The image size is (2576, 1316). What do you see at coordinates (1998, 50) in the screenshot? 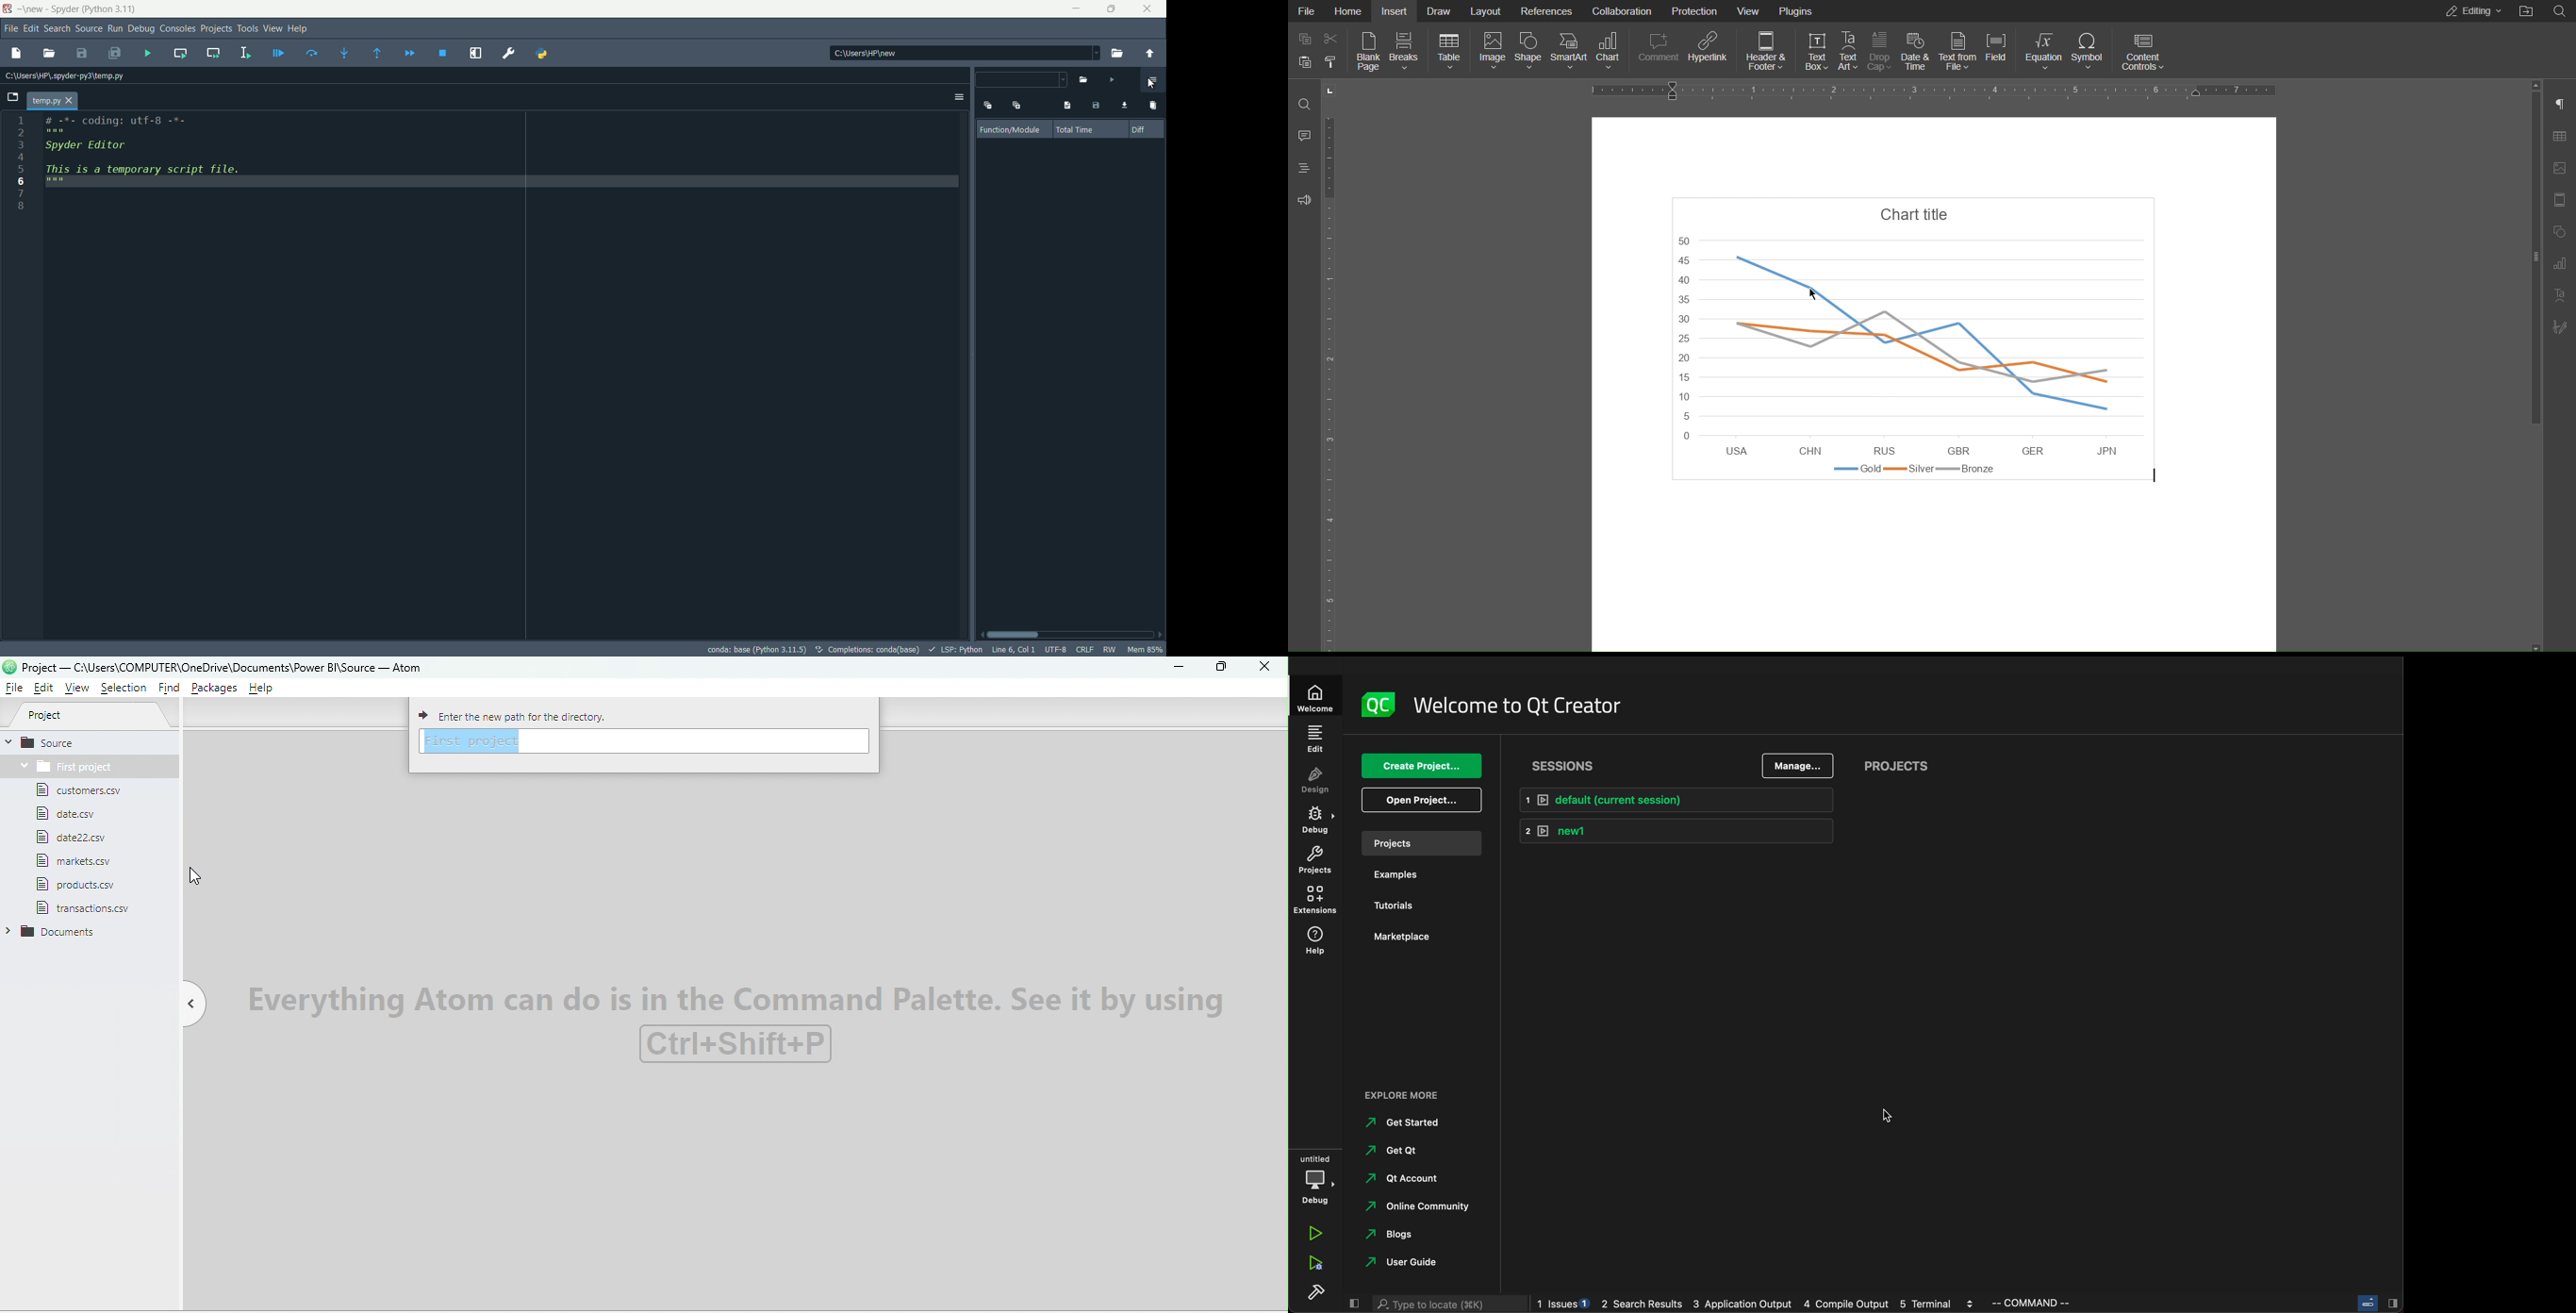
I see `Field ` at bounding box center [1998, 50].